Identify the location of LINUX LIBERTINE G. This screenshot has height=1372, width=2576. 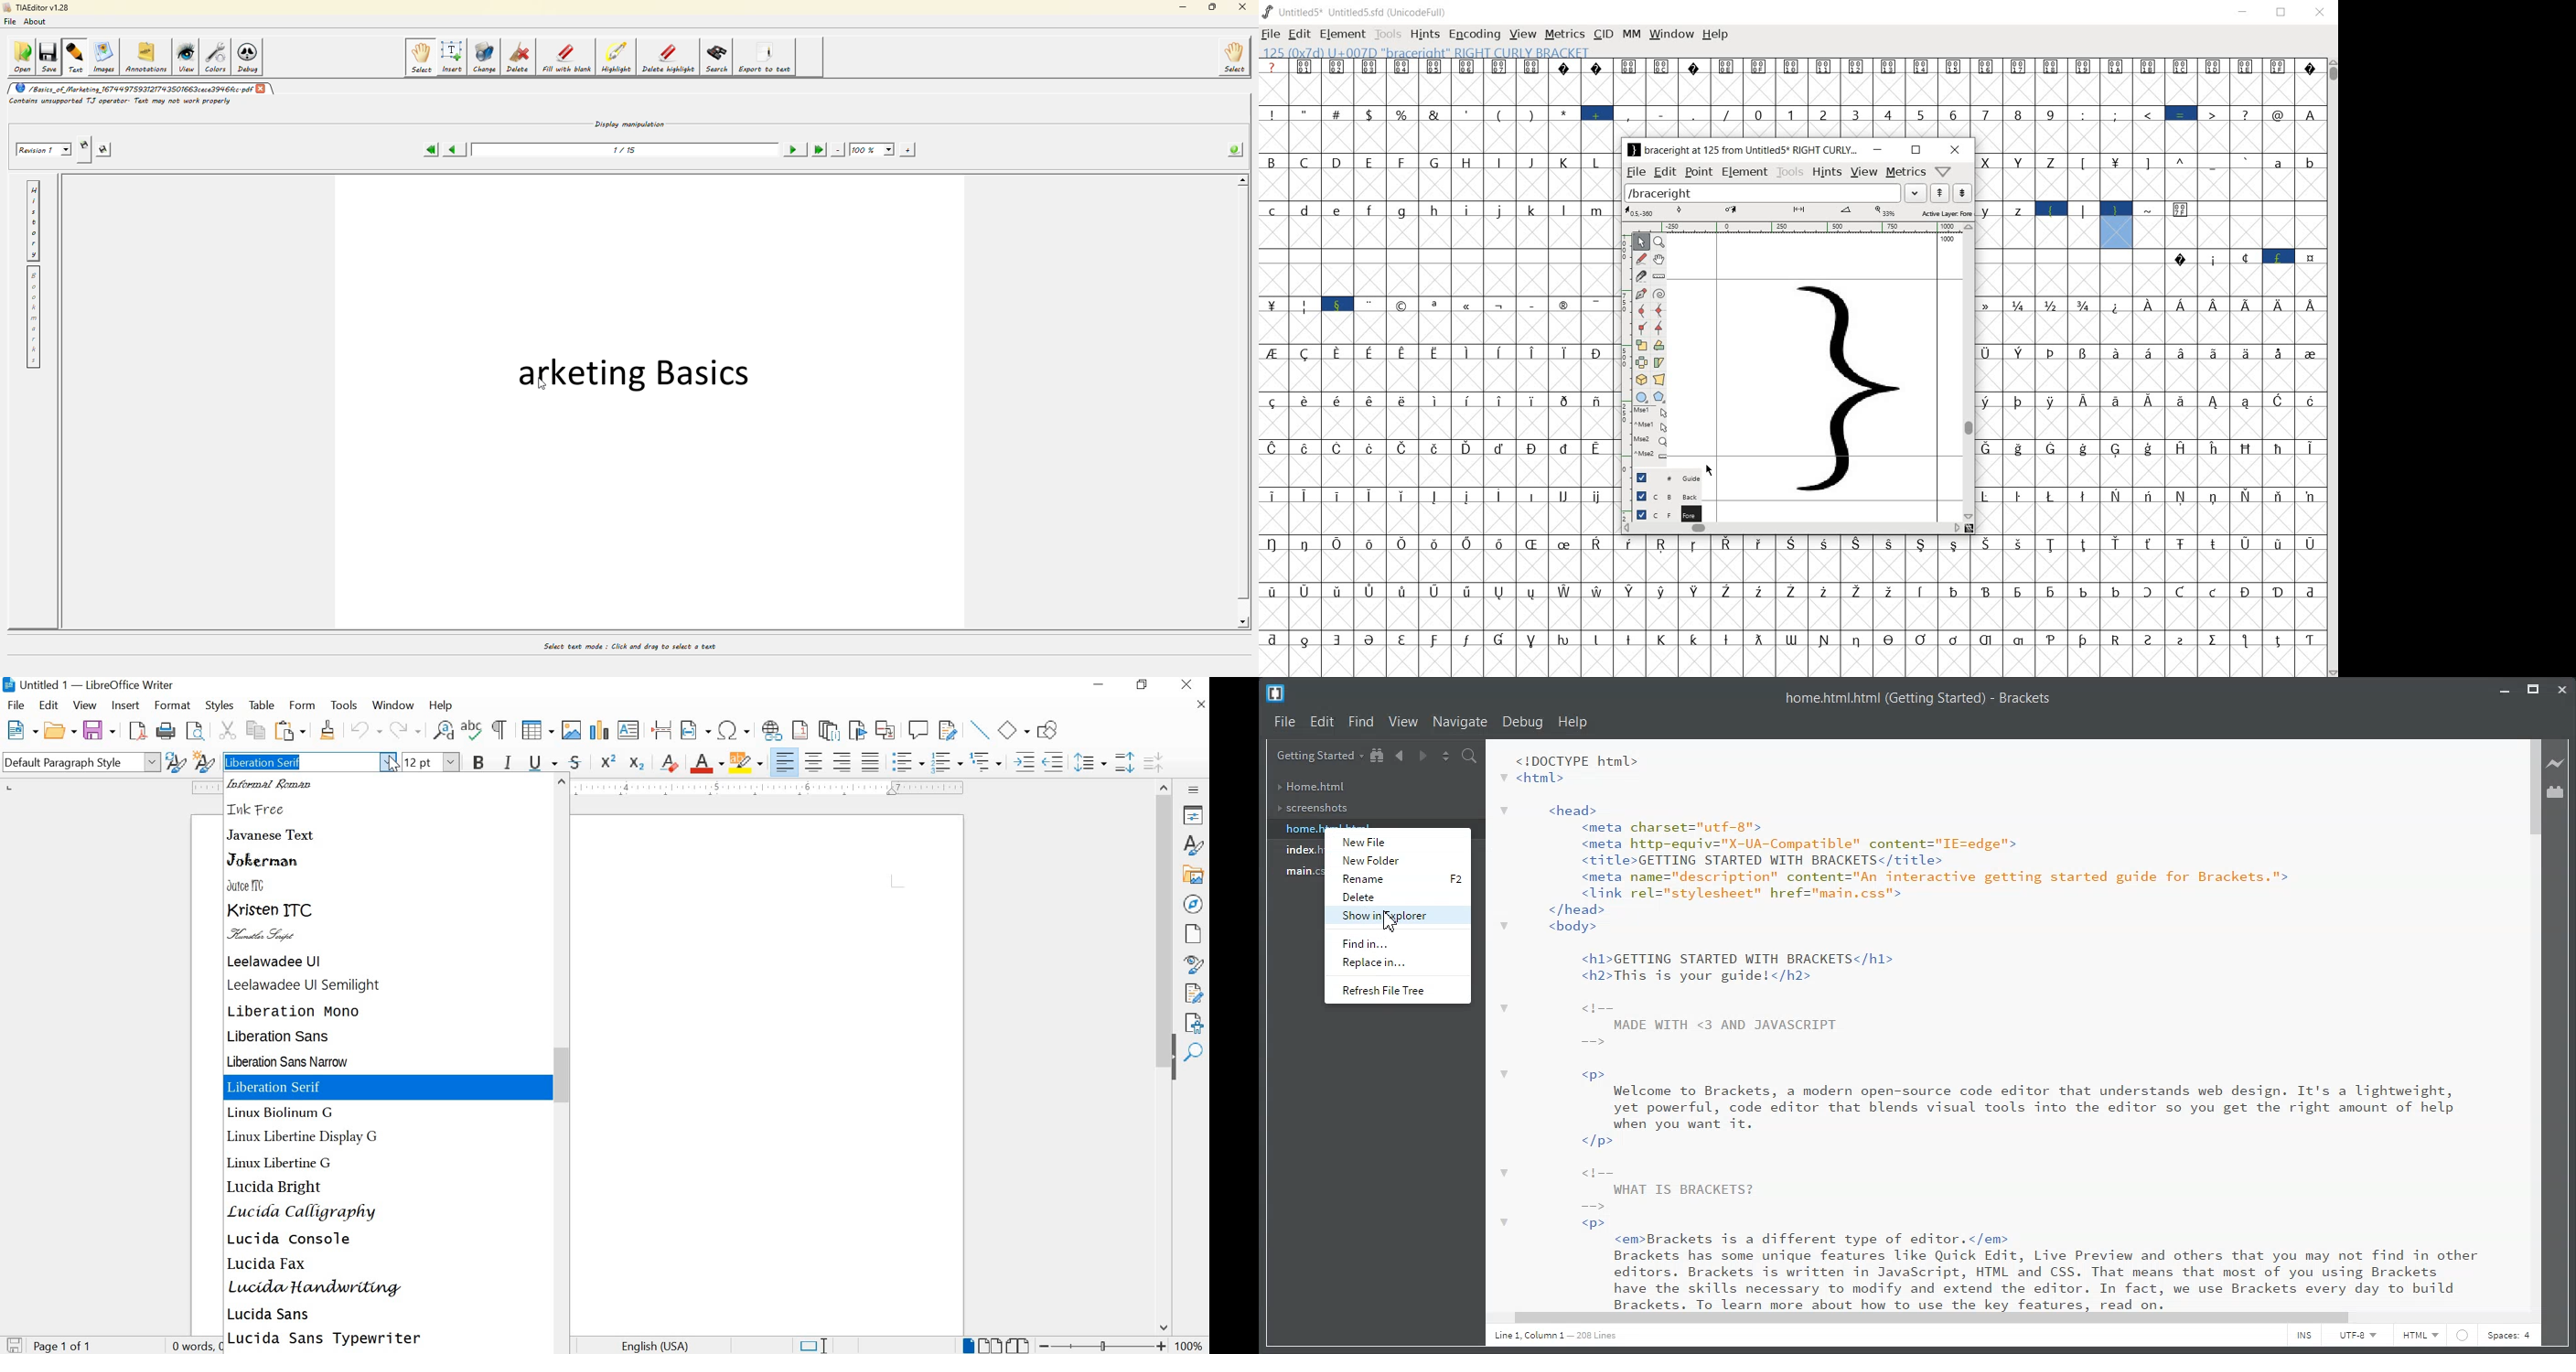
(286, 1161).